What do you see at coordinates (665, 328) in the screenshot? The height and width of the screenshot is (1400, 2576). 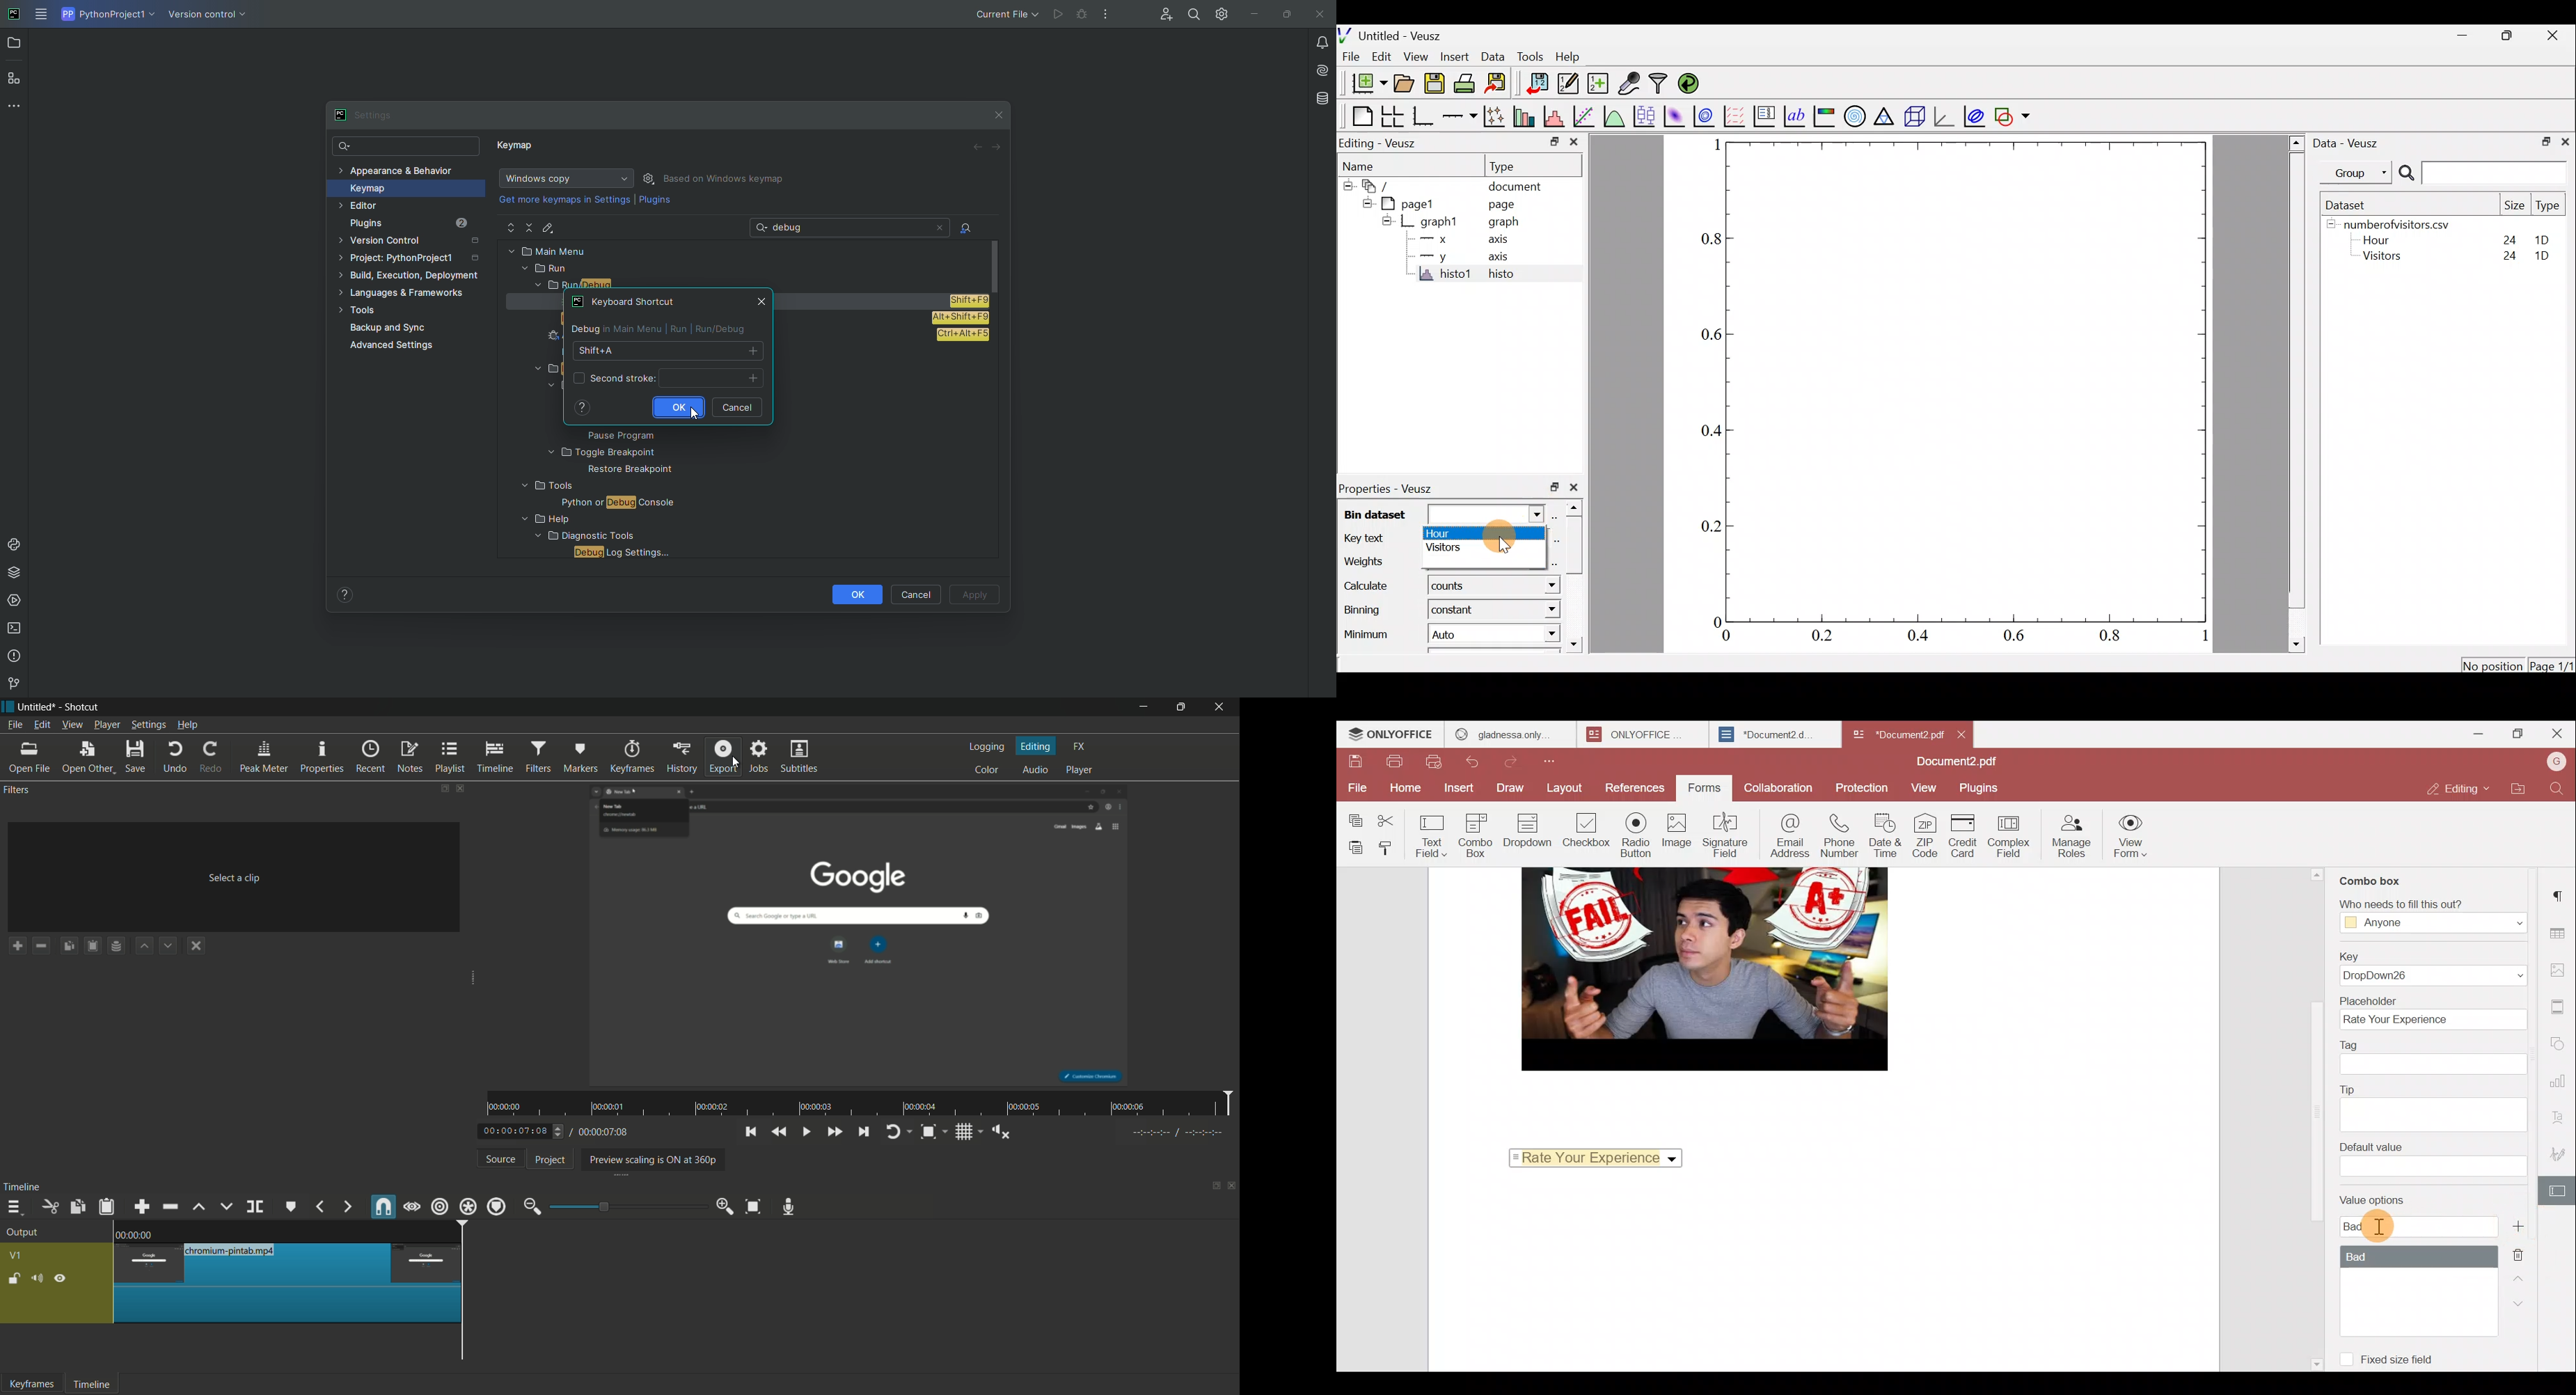 I see `SHORTCUT INFORMATION` at bounding box center [665, 328].